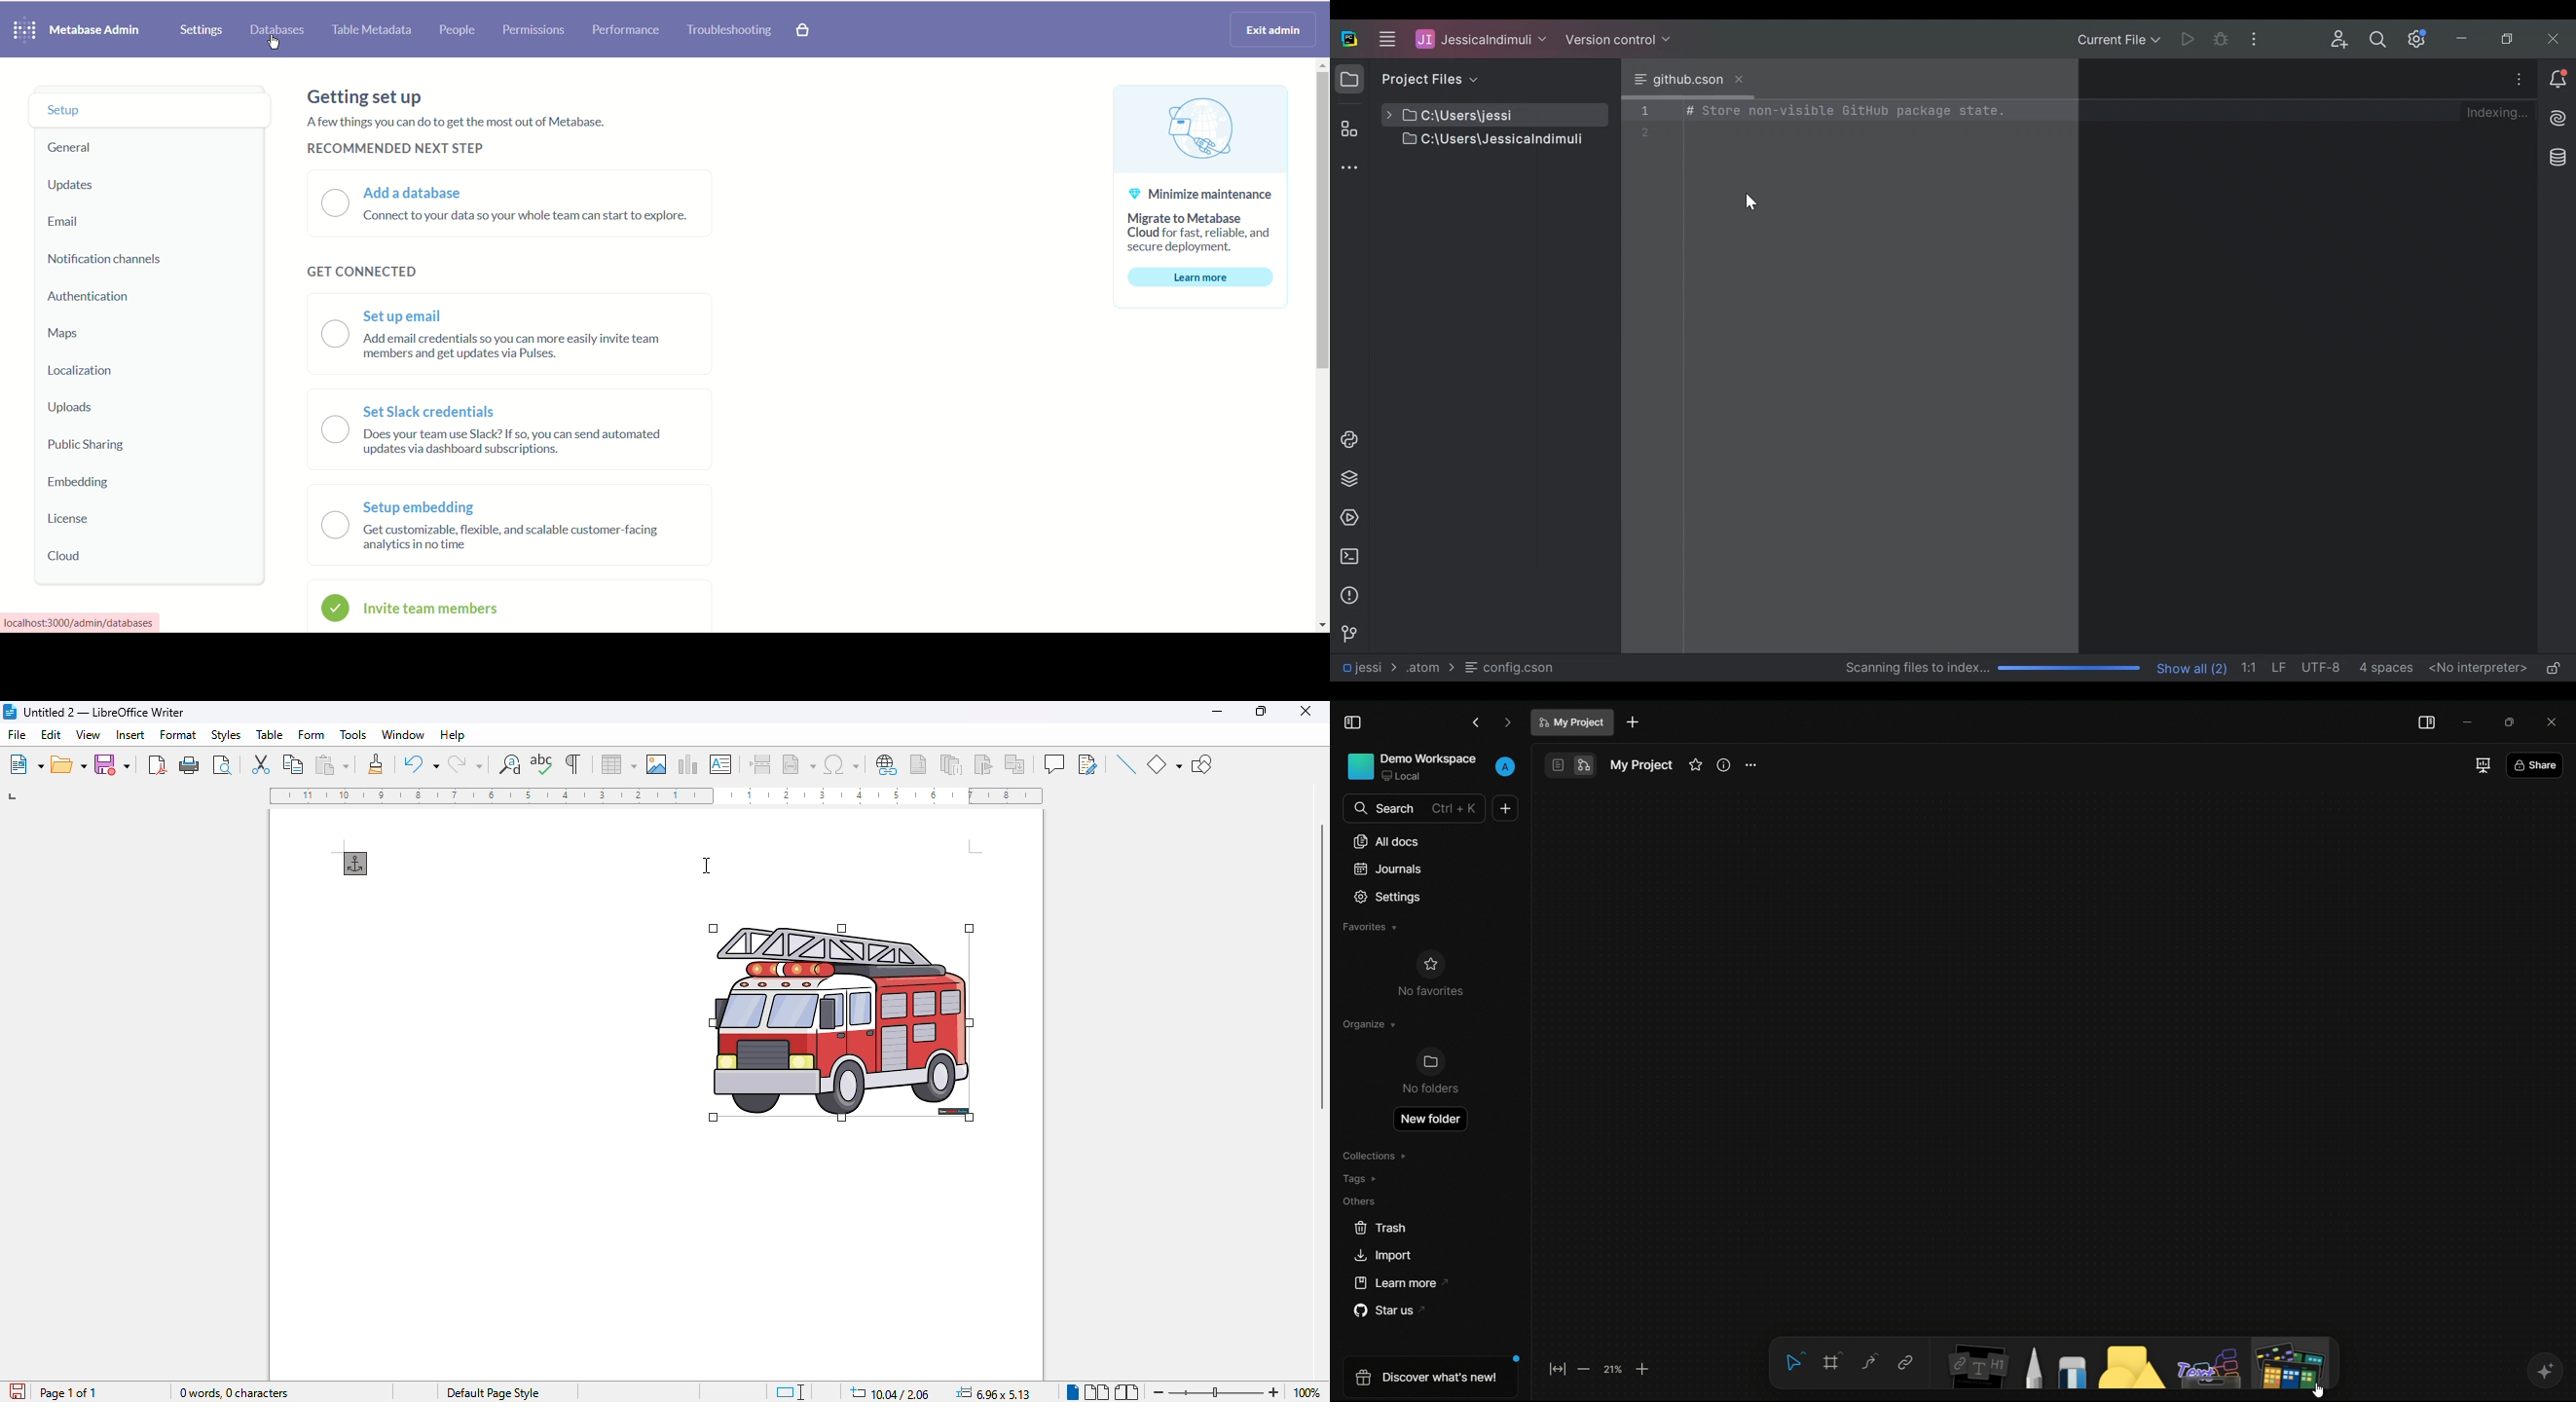 This screenshot has width=2576, height=1428. I want to click on multi-page view, so click(1097, 1392).